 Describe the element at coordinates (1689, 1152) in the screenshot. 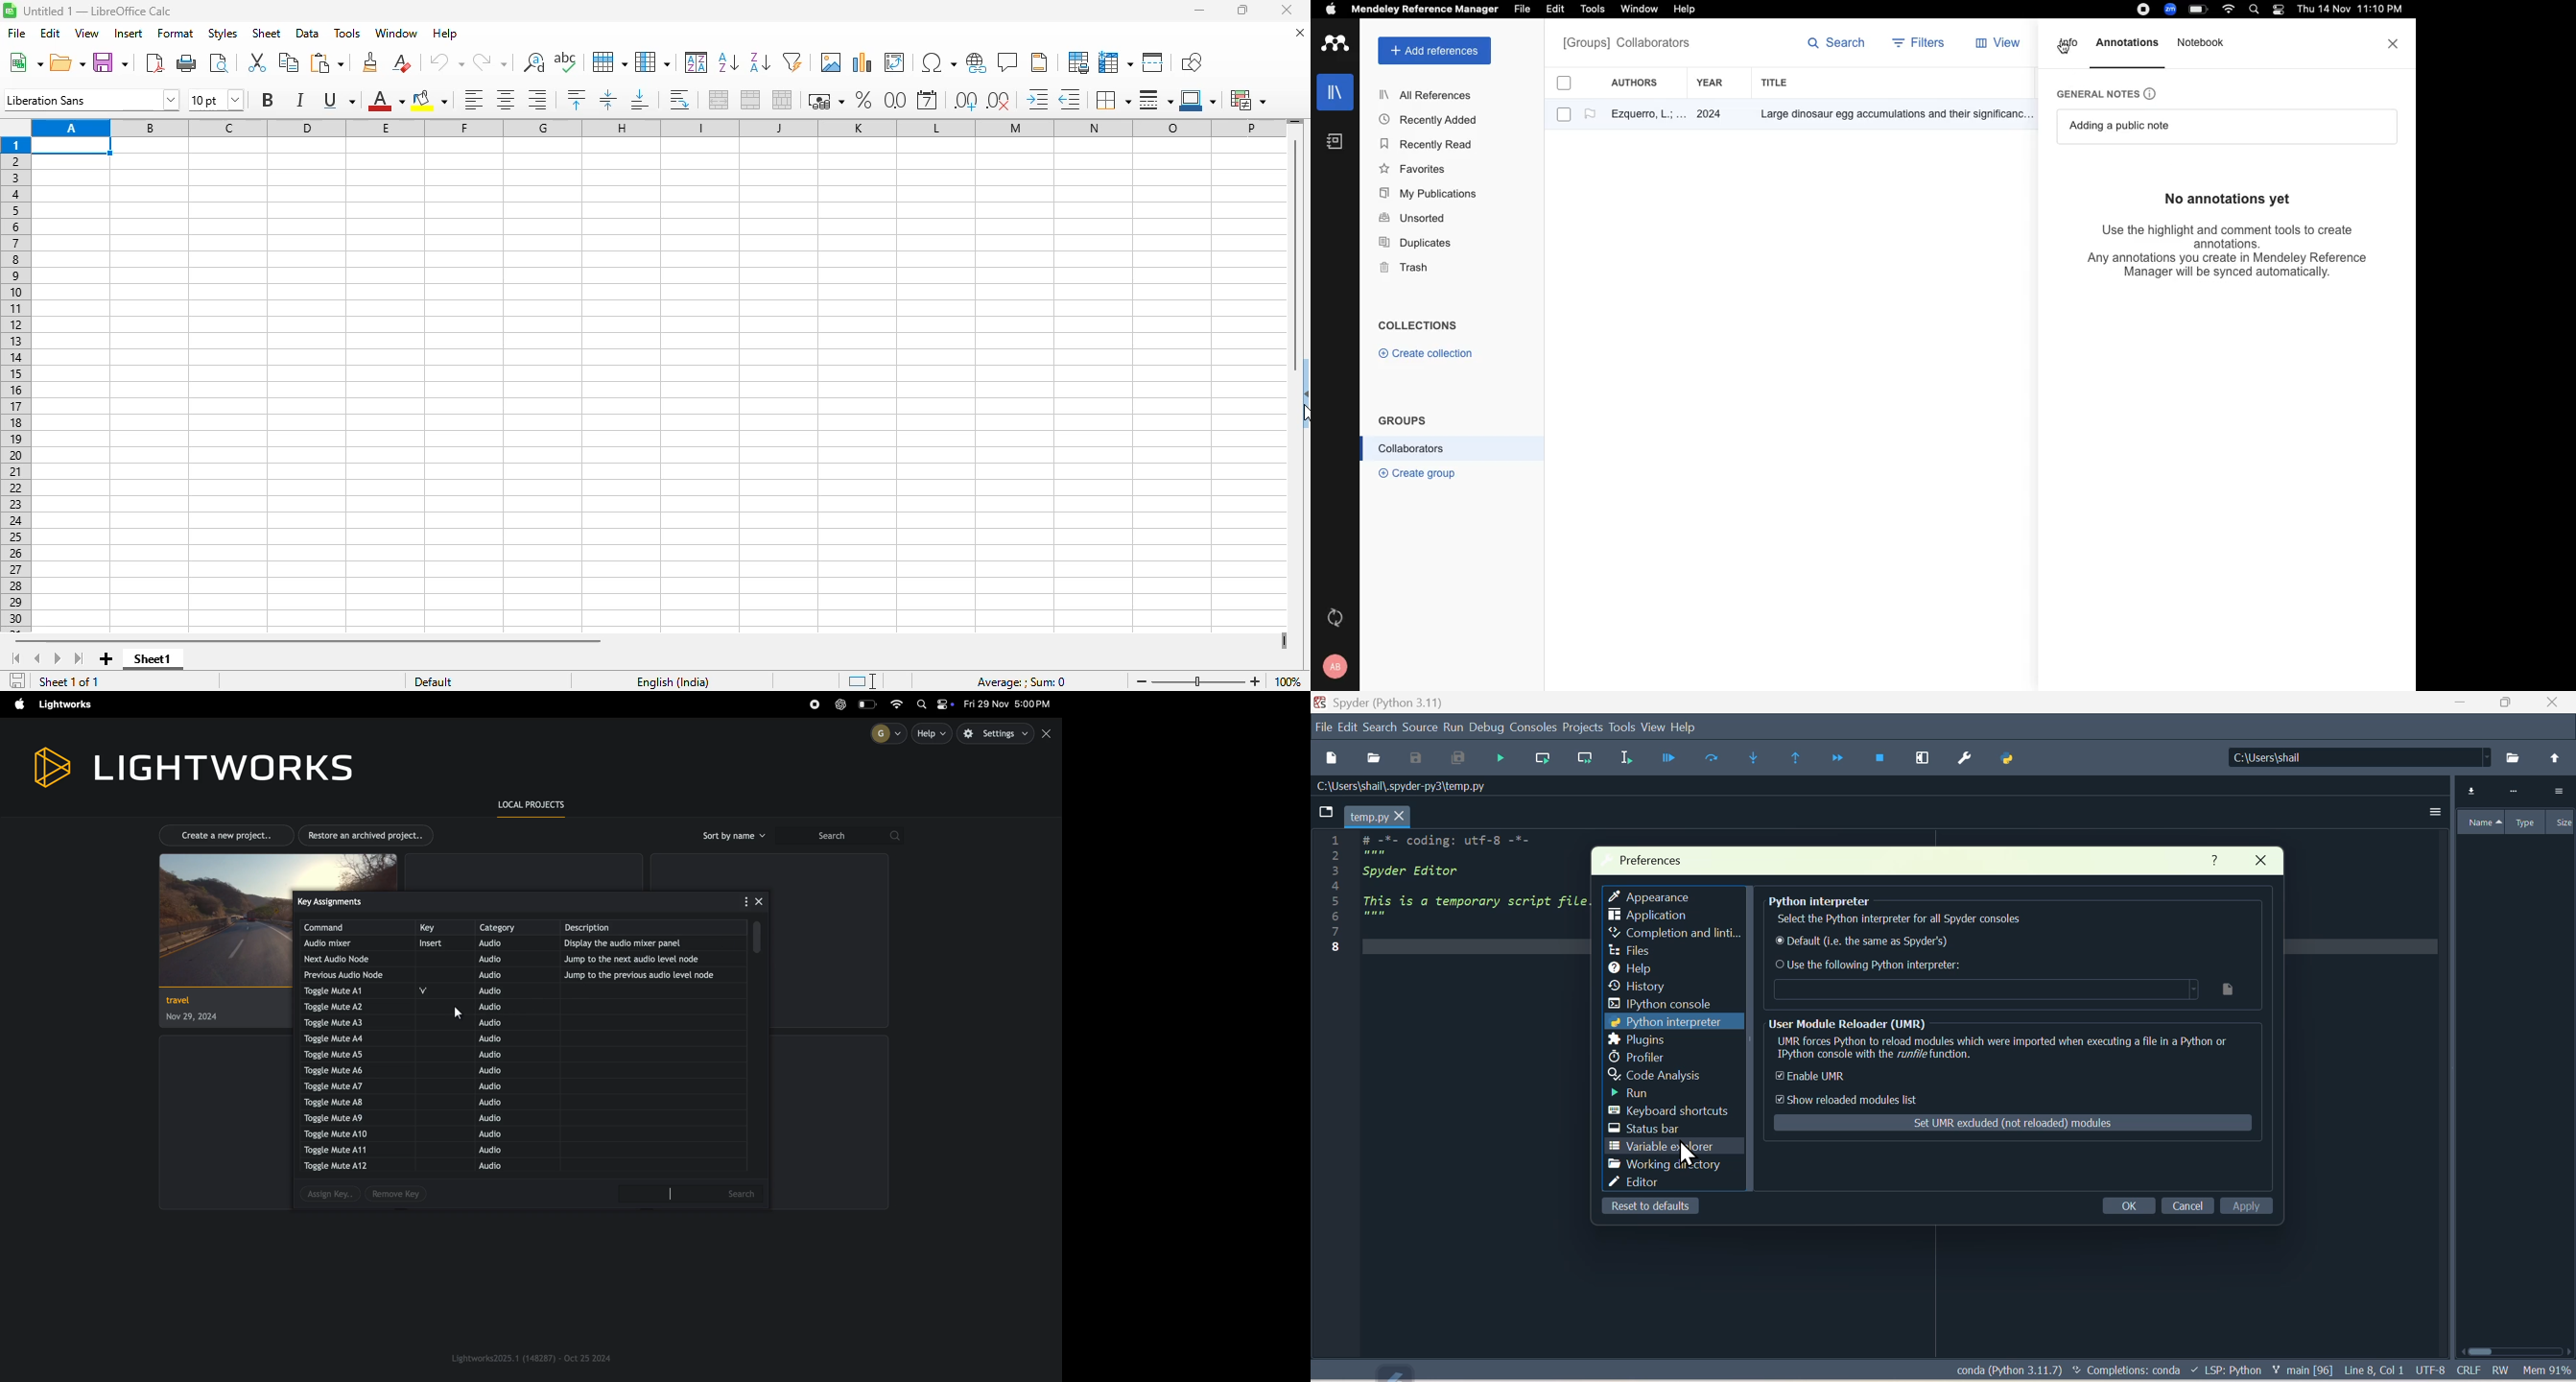

I see `Cursor` at that location.